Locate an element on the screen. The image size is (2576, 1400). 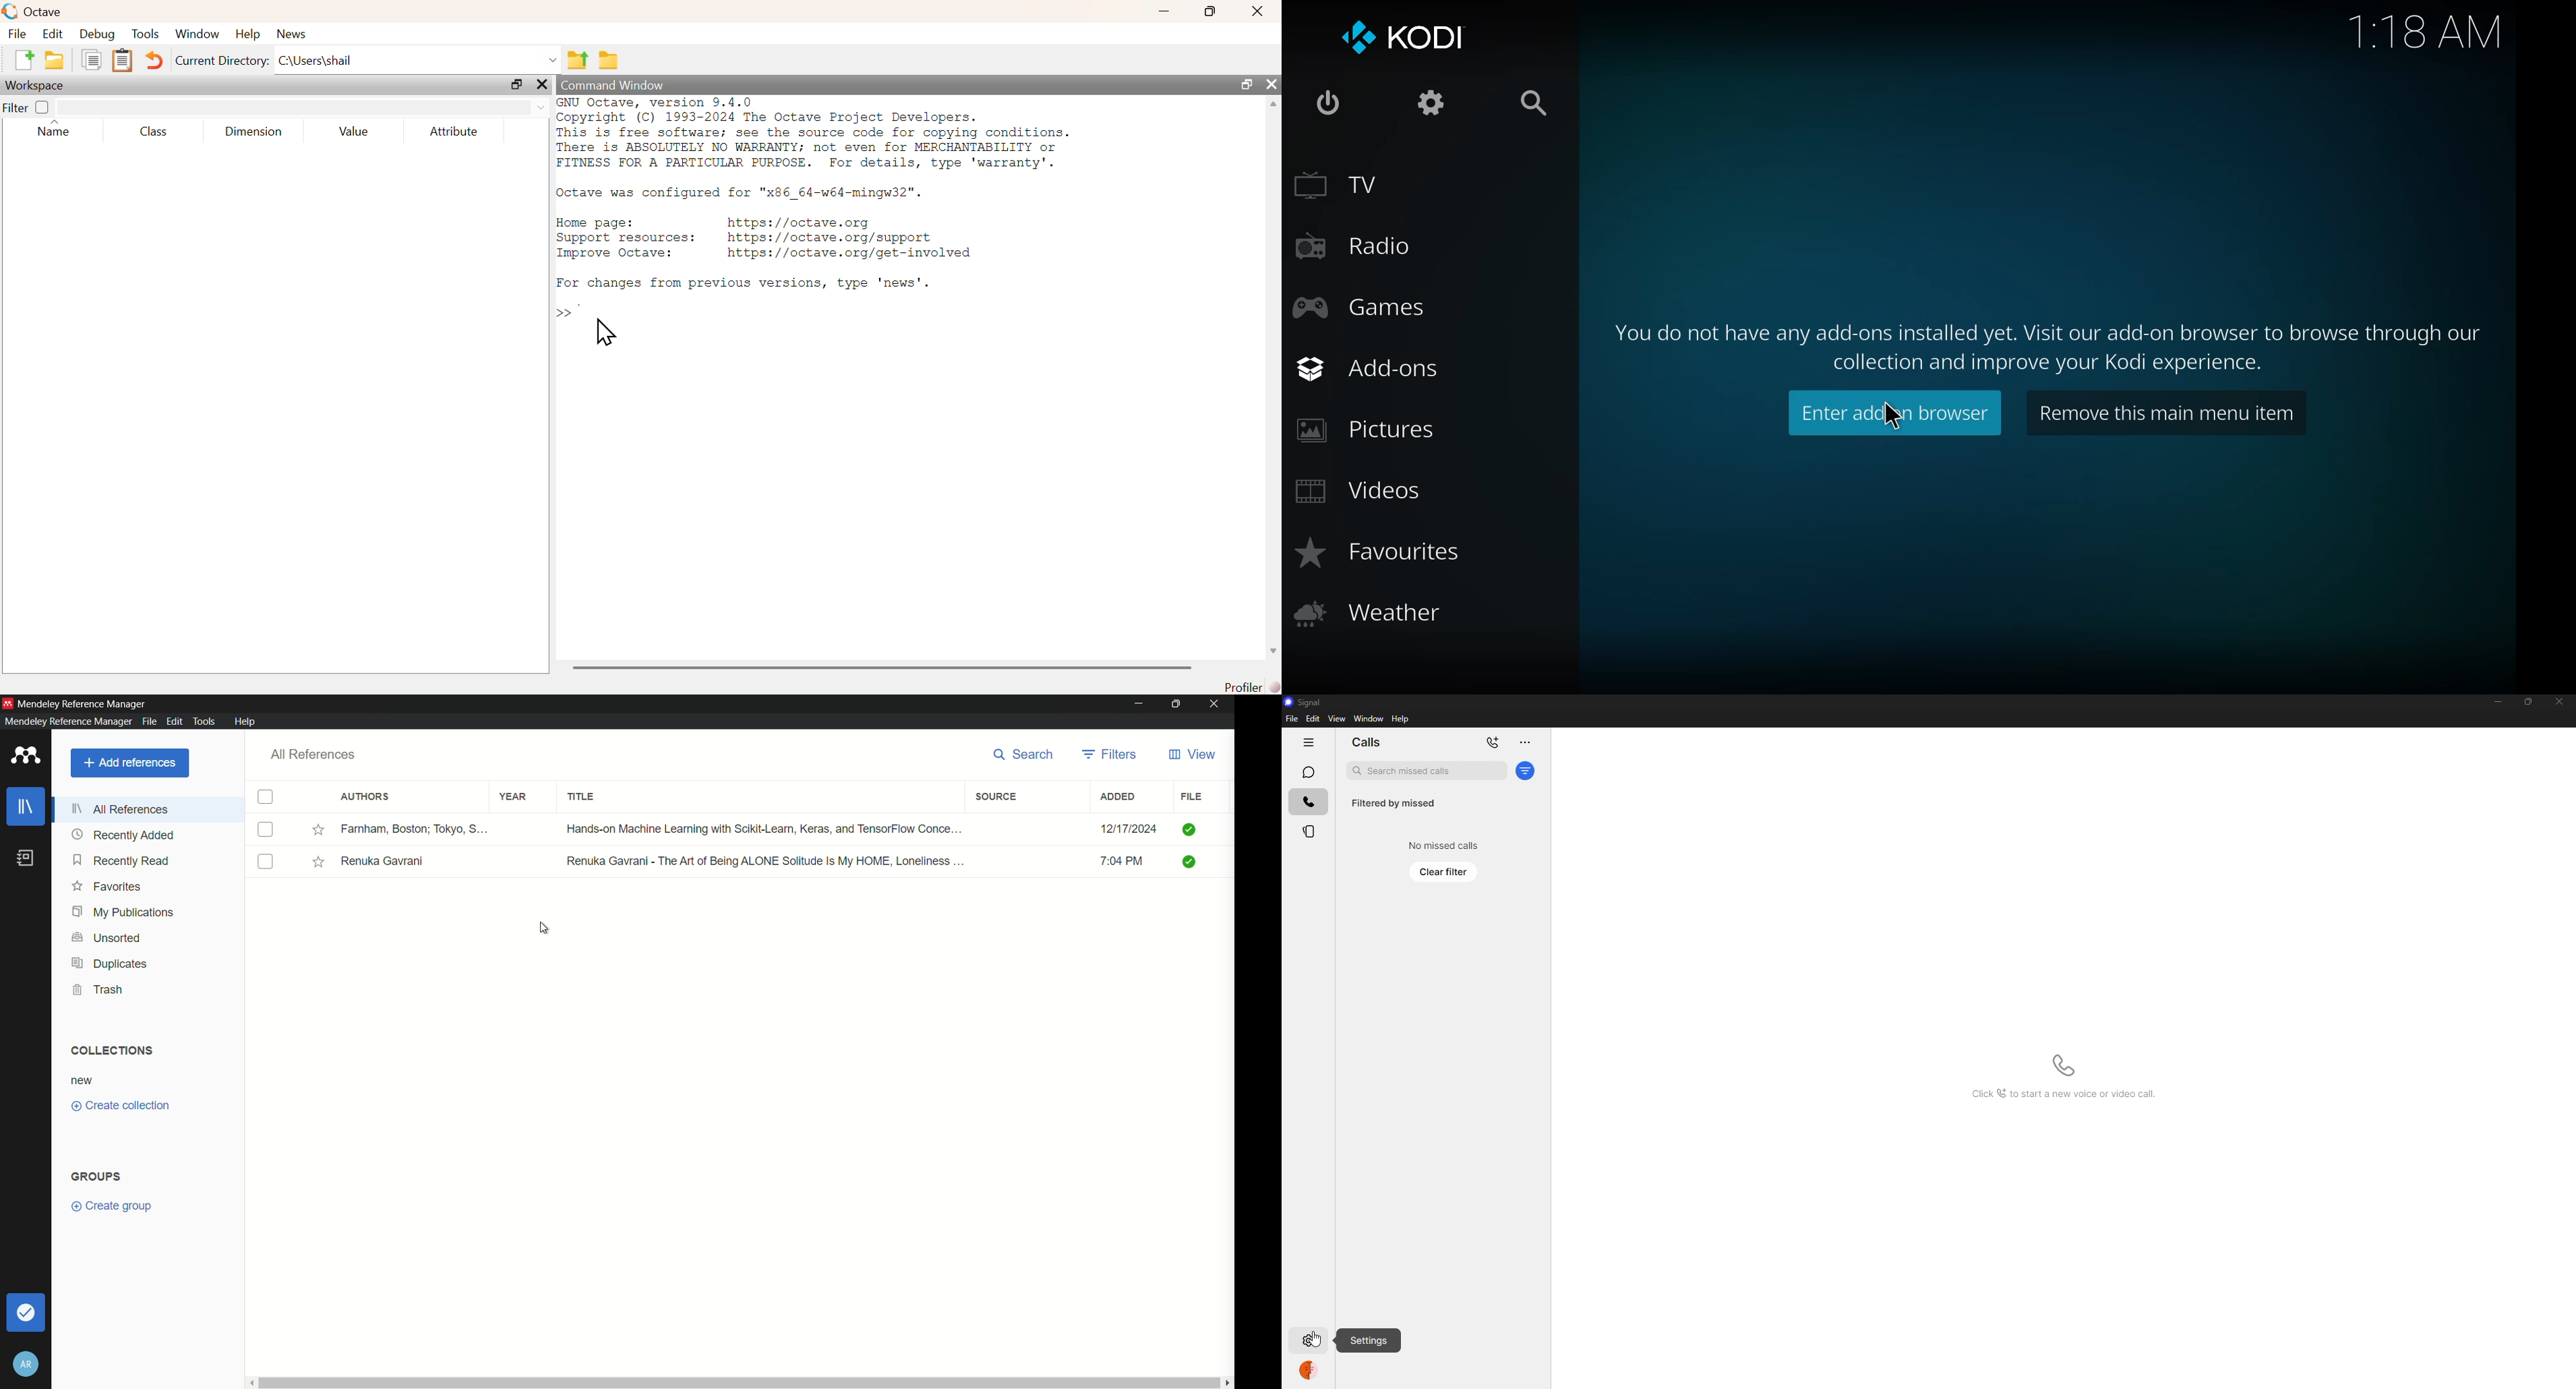
file is located at coordinates (1291, 719).